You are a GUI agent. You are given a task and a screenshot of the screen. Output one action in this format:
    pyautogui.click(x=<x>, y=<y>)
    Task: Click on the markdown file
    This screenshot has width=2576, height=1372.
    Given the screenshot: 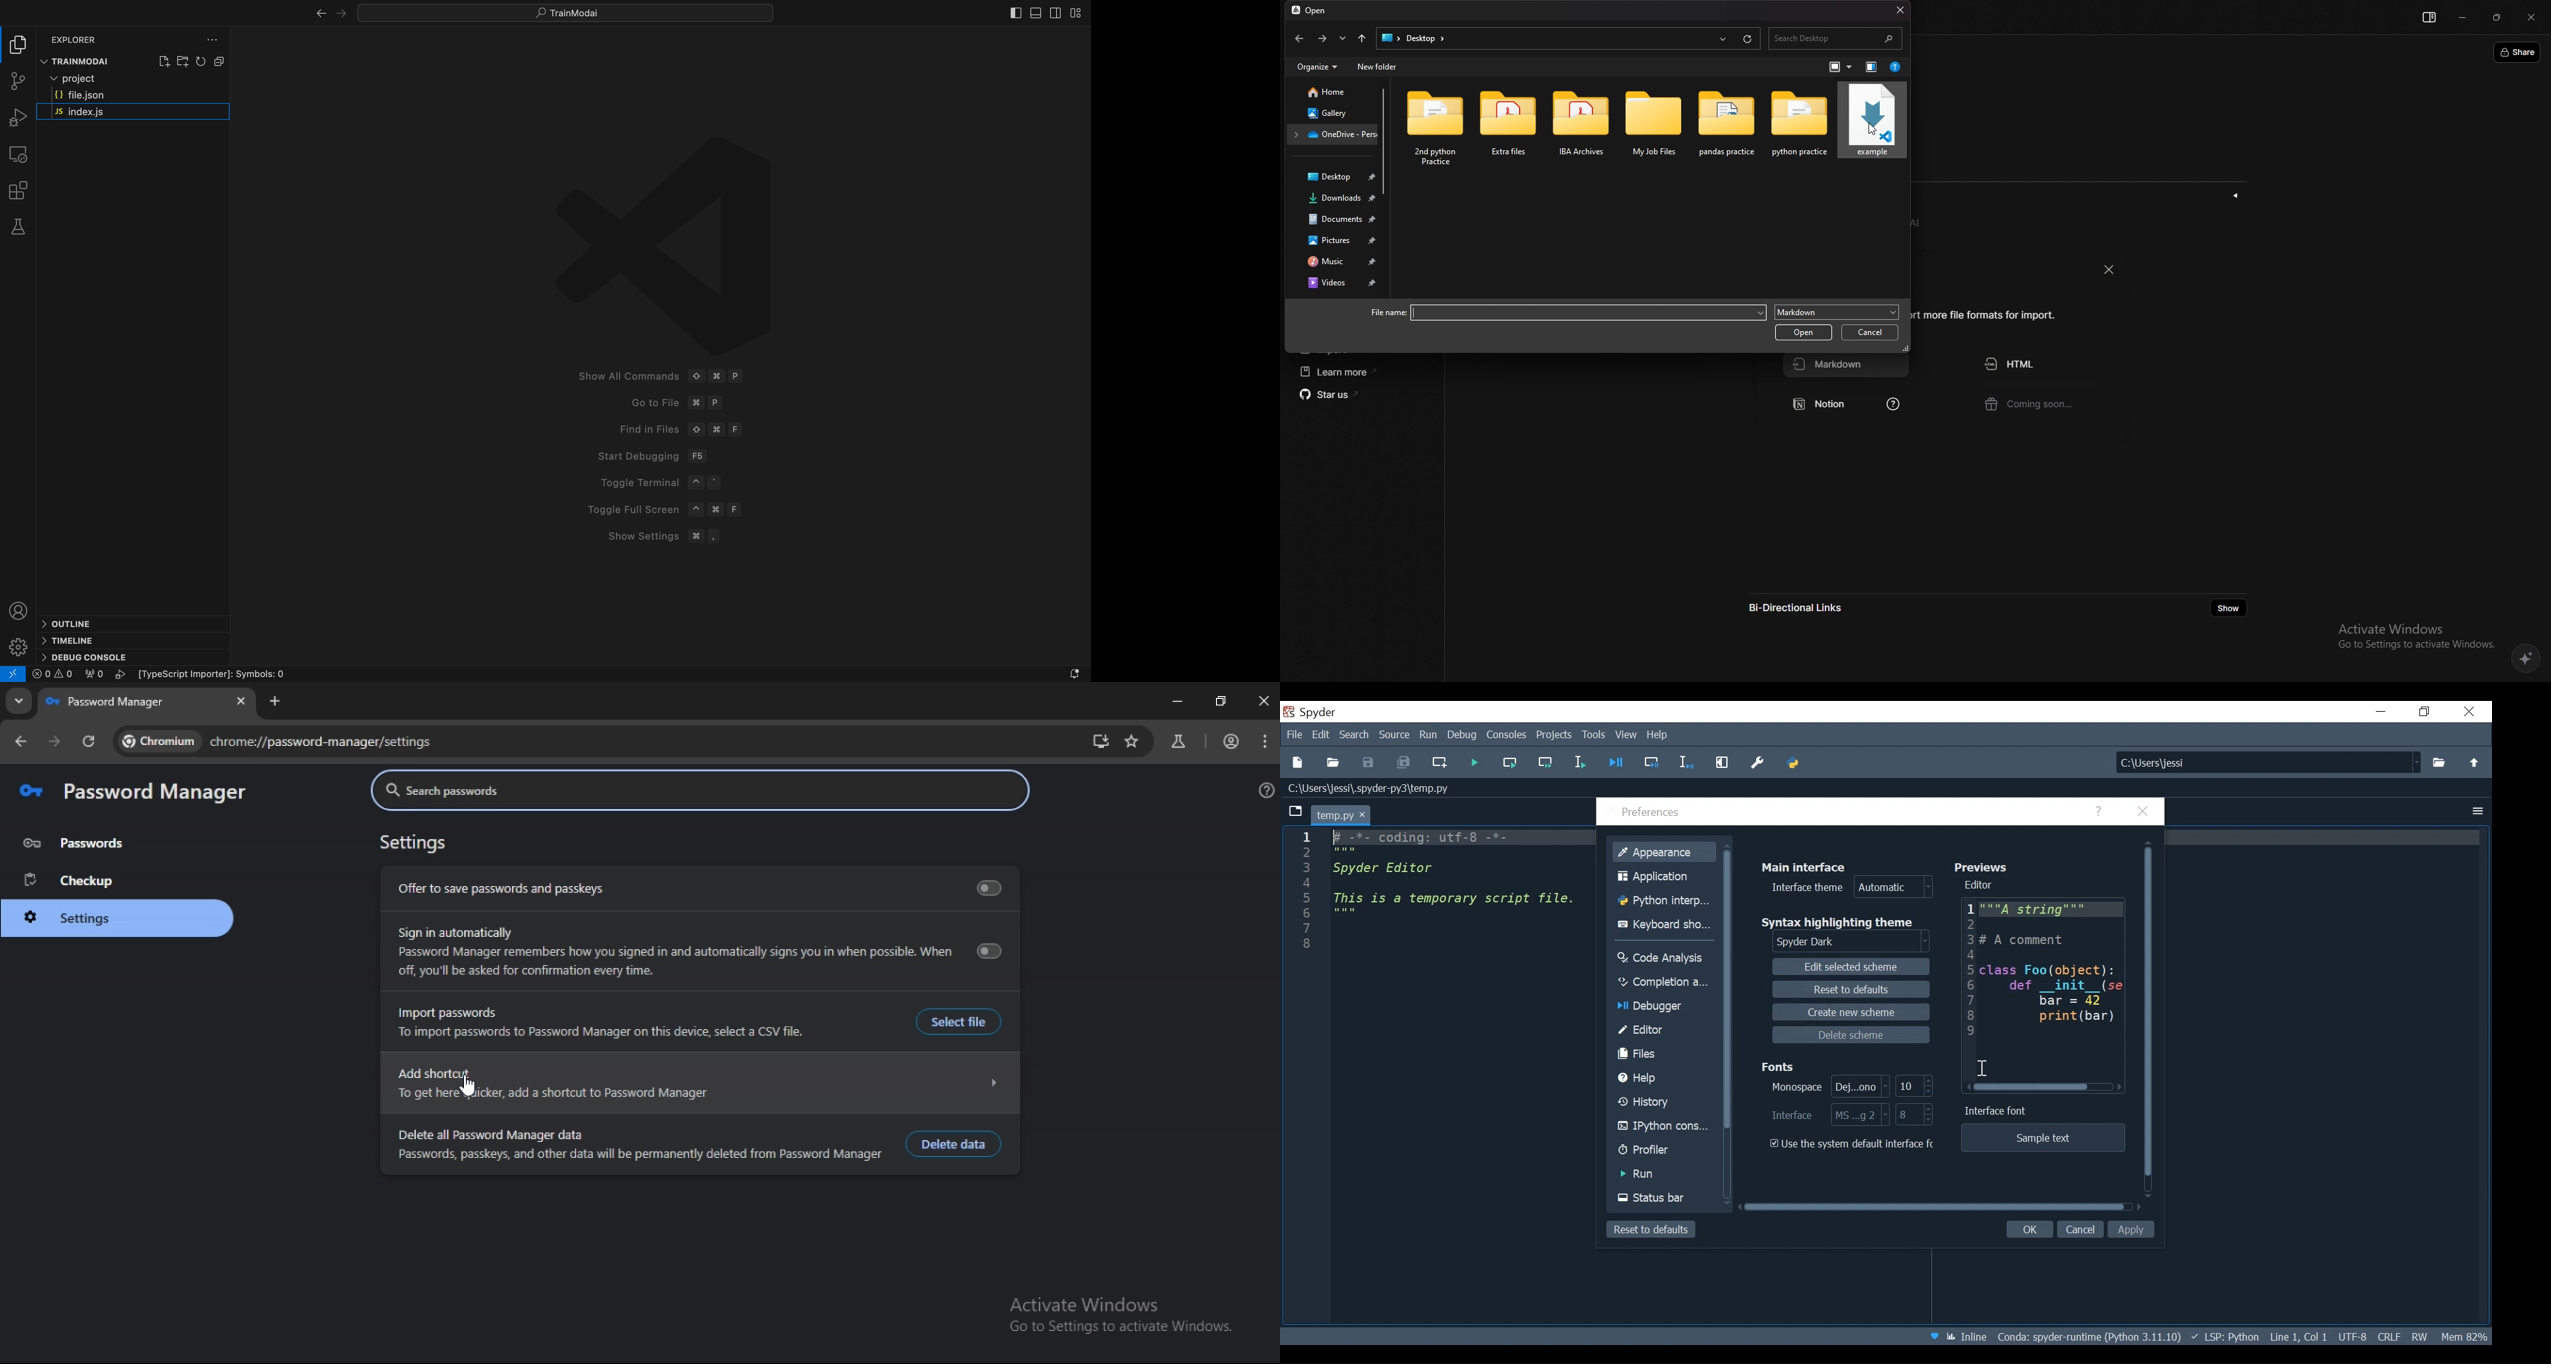 What is the action you would take?
    pyautogui.click(x=1872, y=128)
    